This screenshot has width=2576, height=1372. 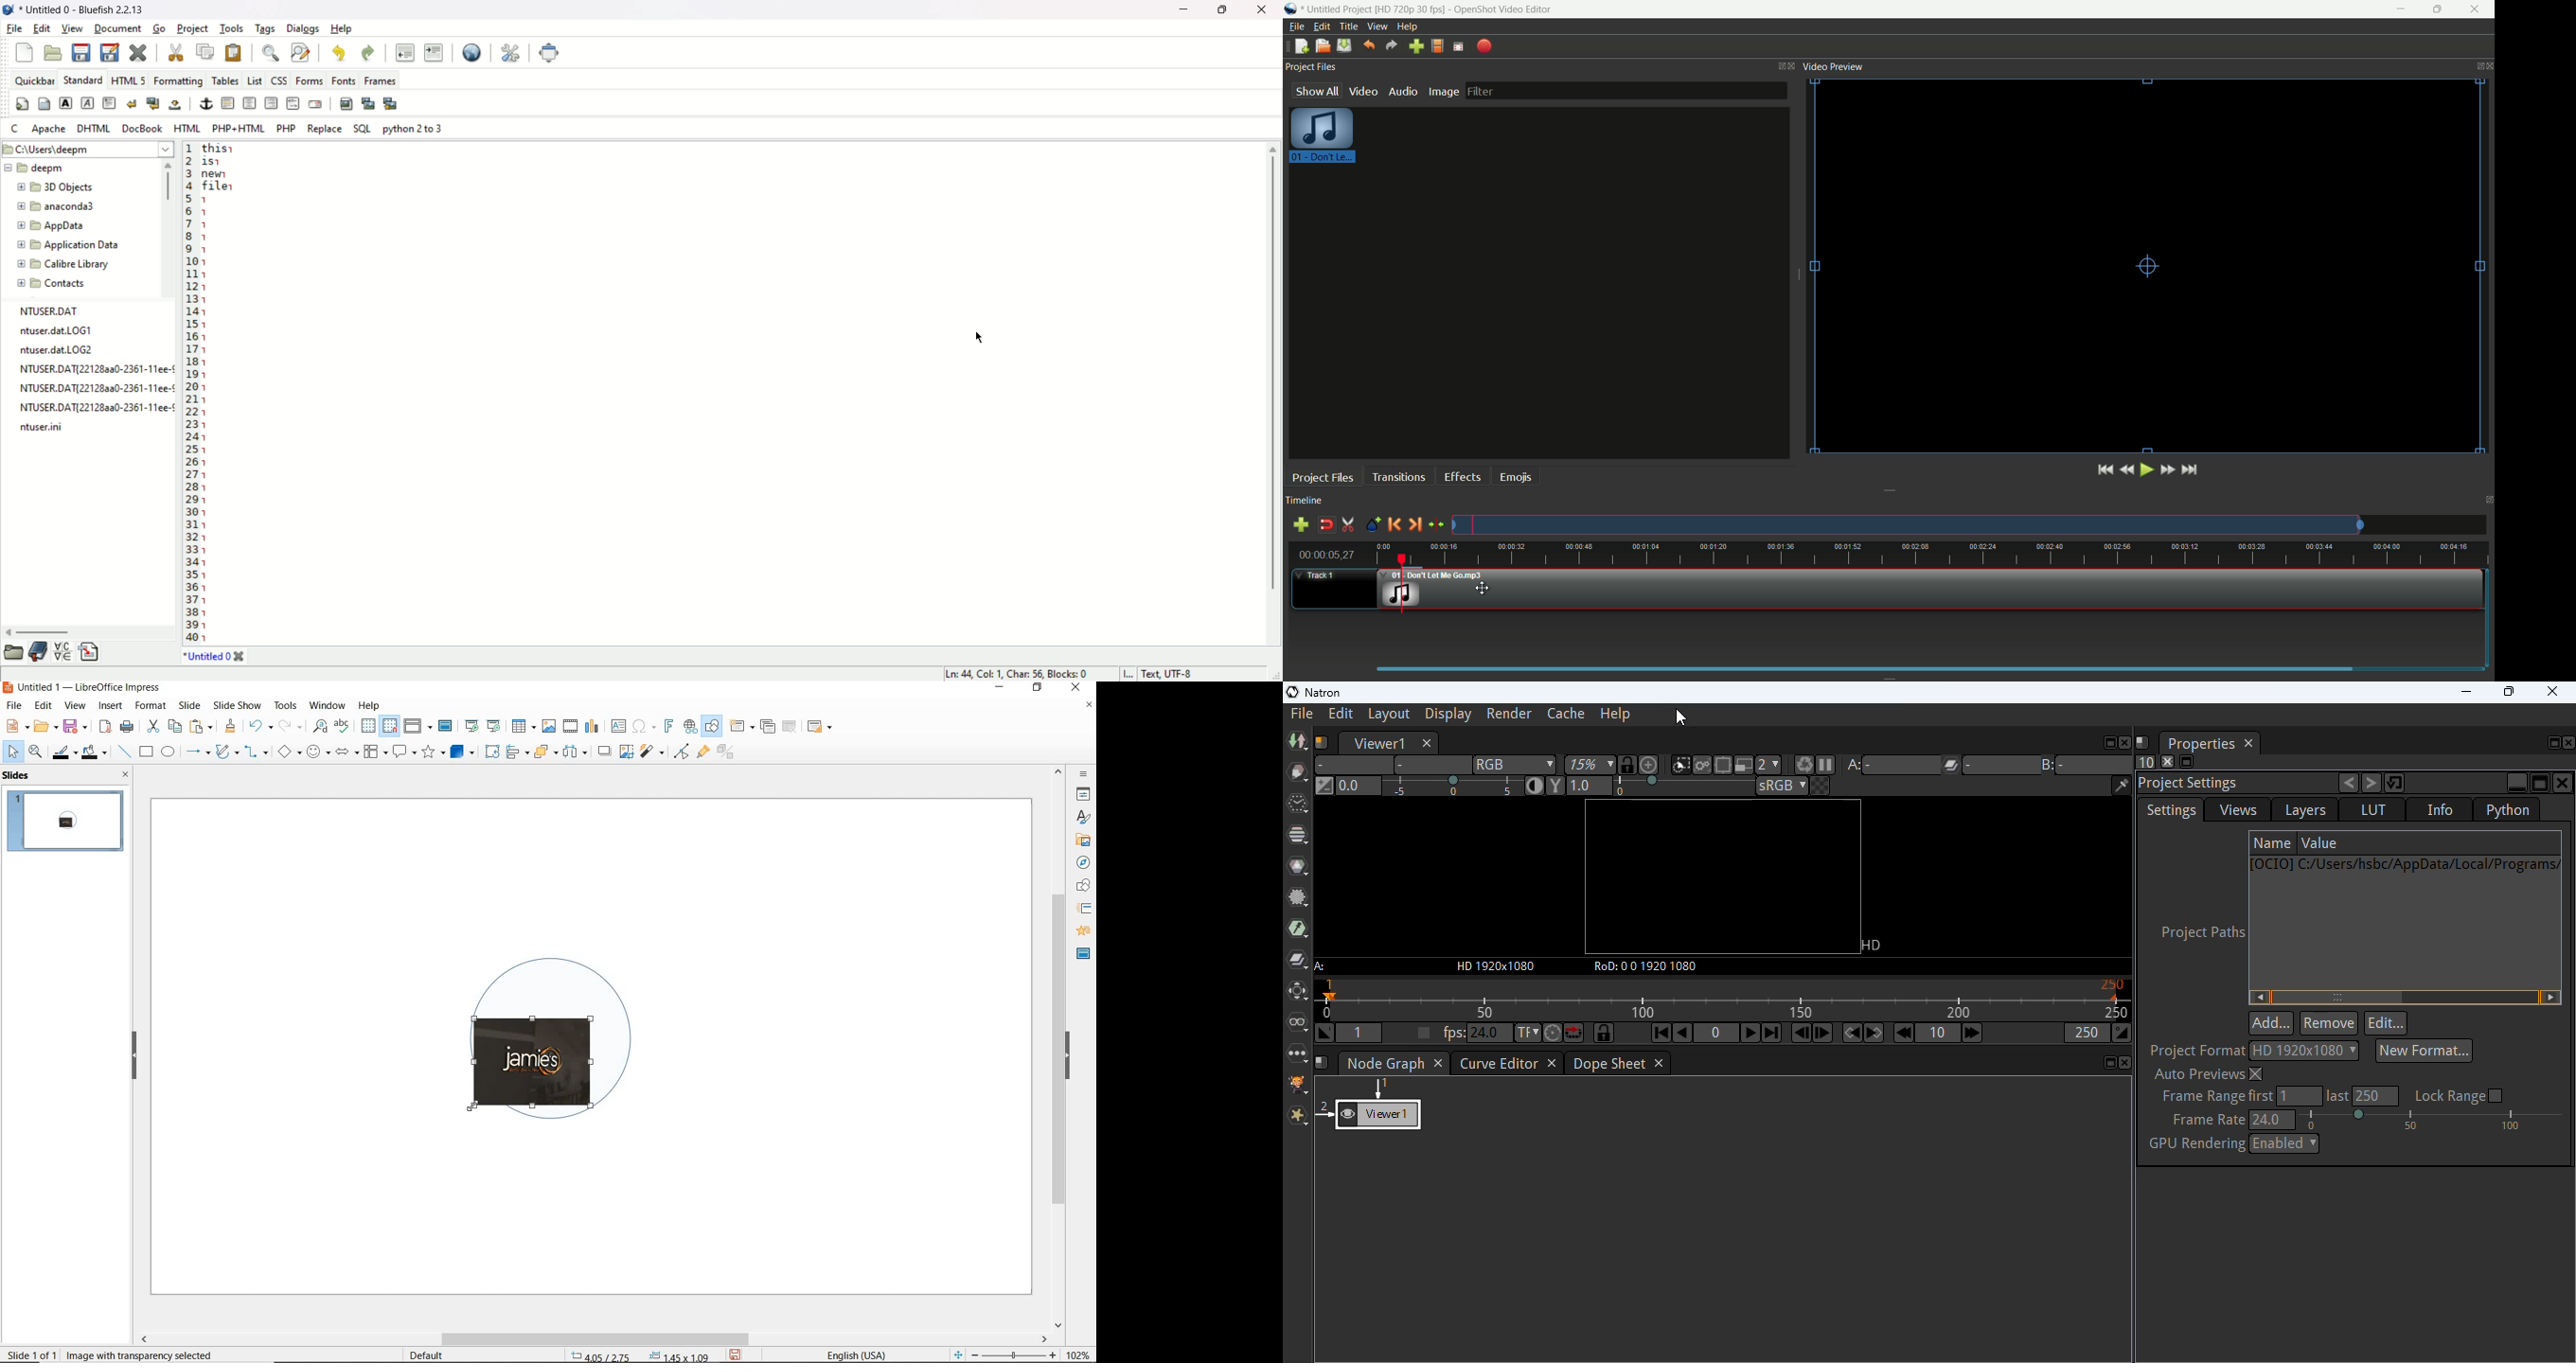 What do you see at coordinates (639, 1356) in the screenshot?
I see `coordinates` at bounding box center [639, 1356].